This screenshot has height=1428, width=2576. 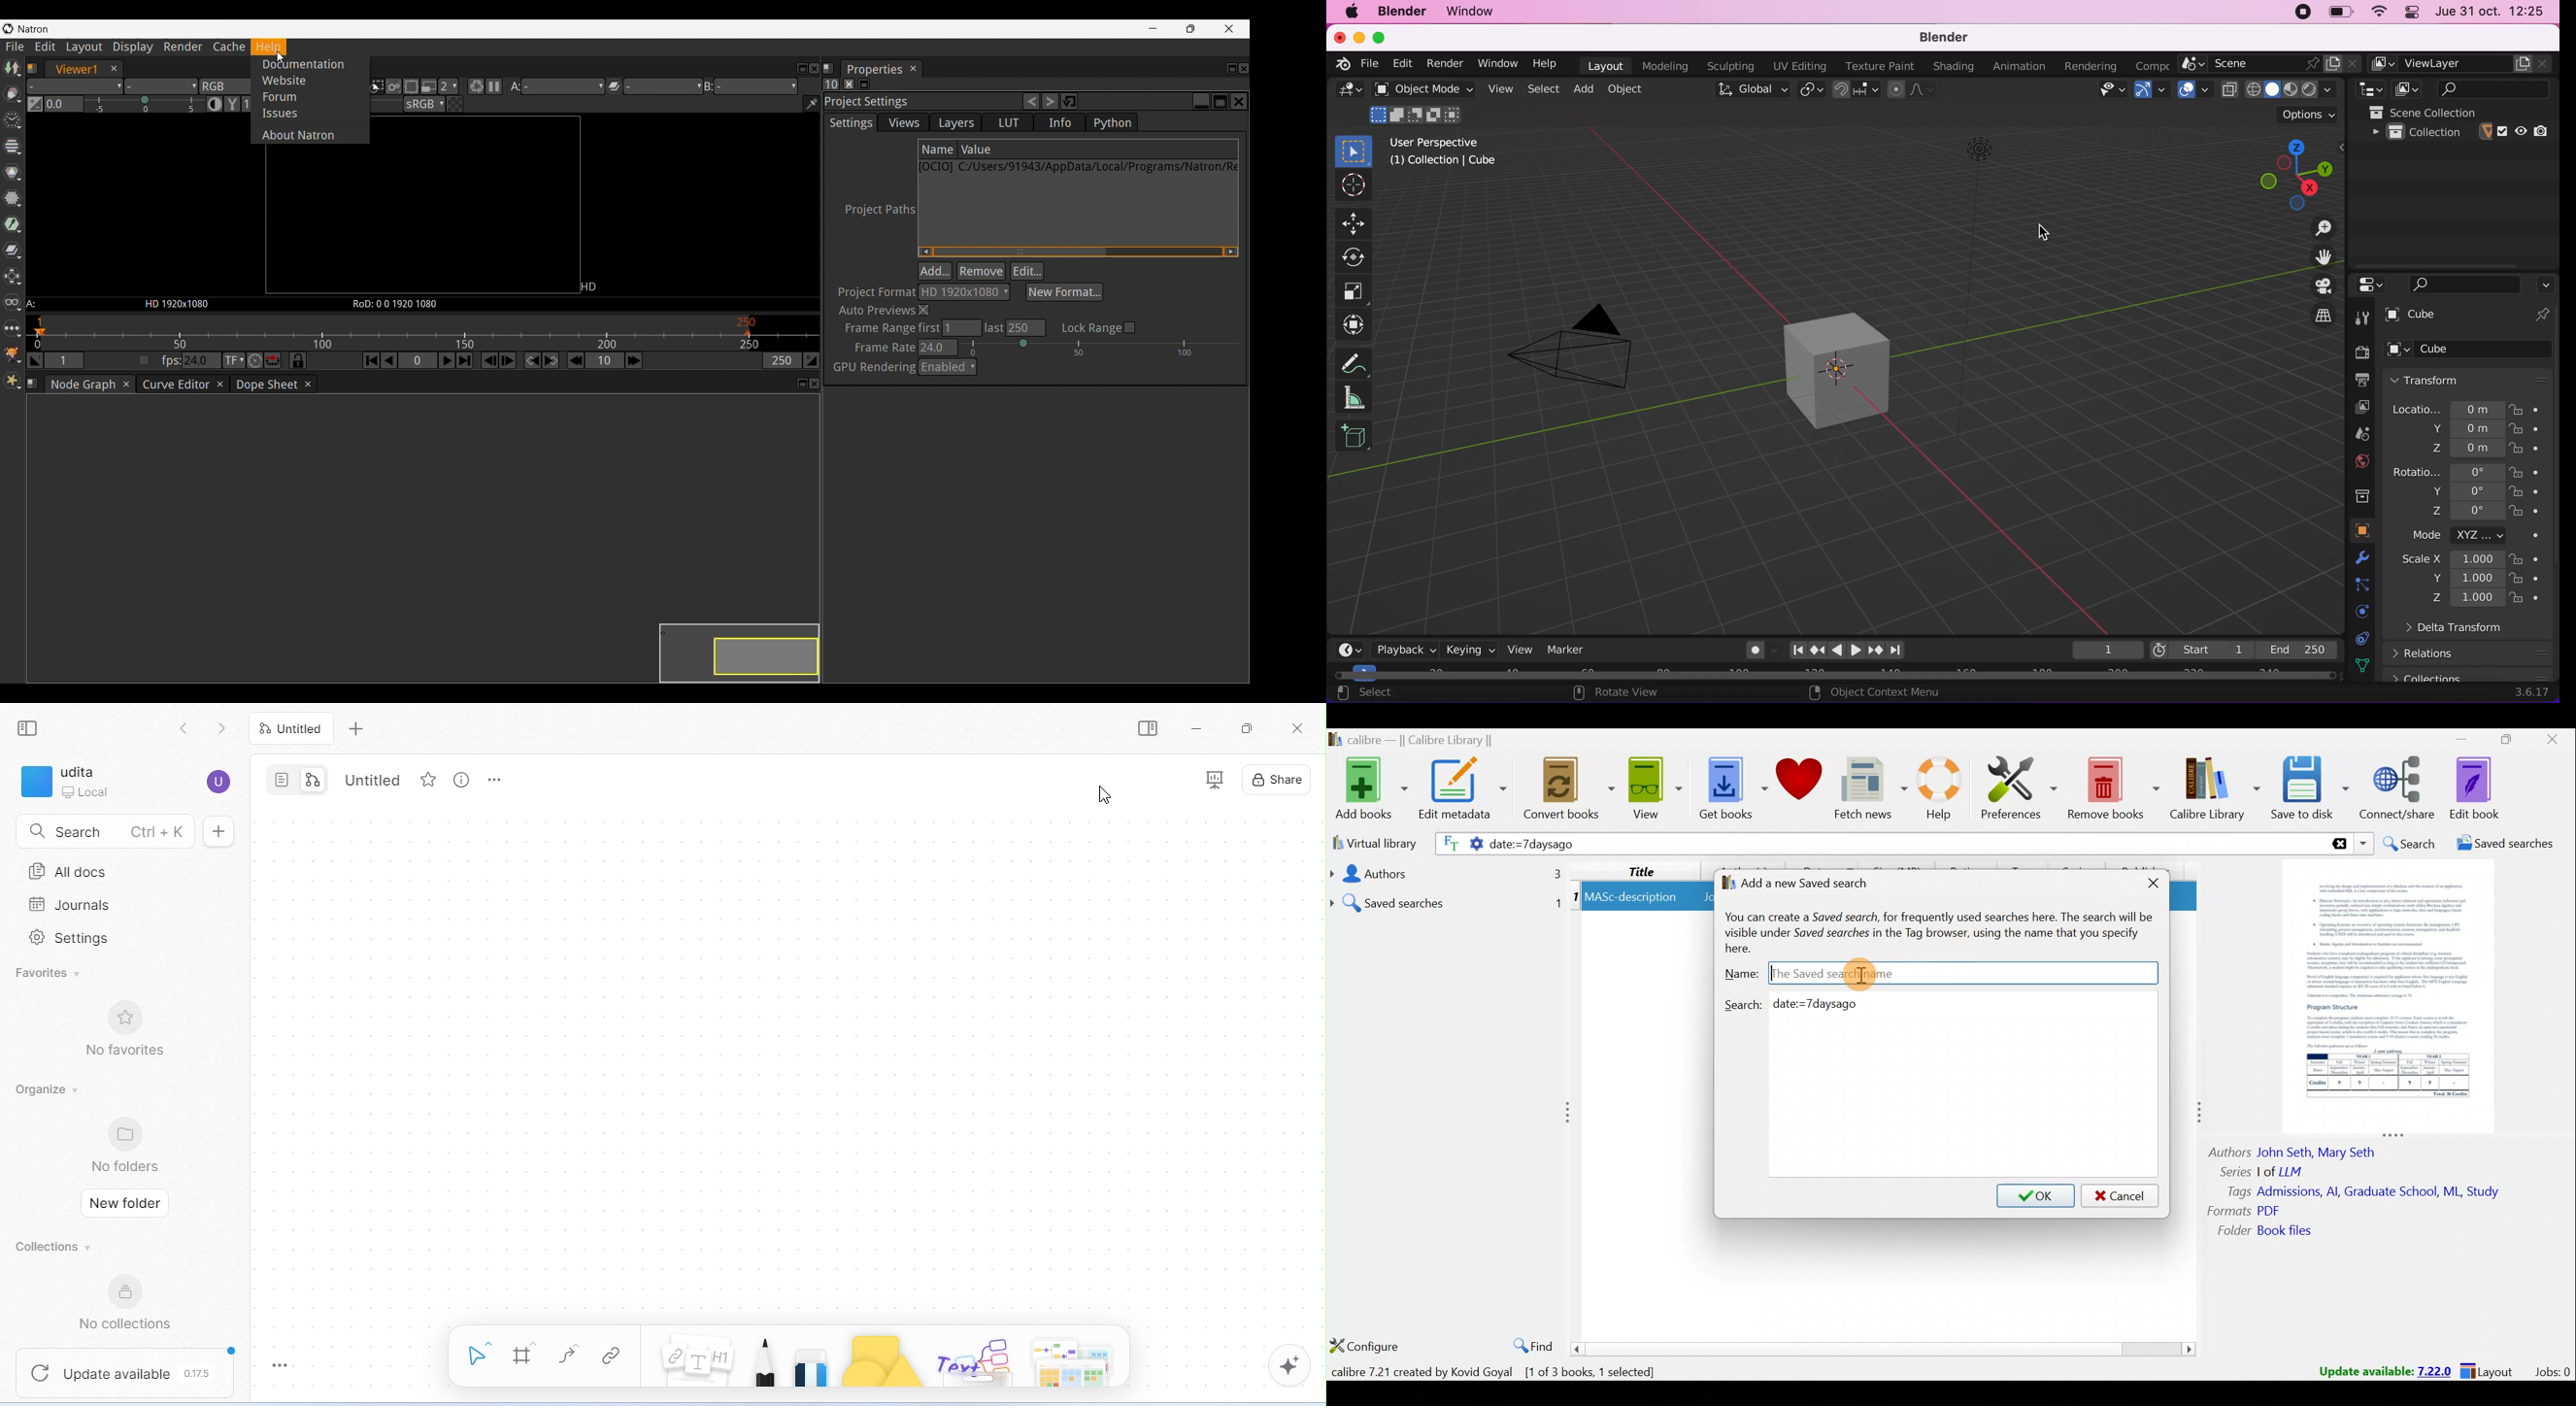 I want to click on lock, so click(x=2534, y=559).